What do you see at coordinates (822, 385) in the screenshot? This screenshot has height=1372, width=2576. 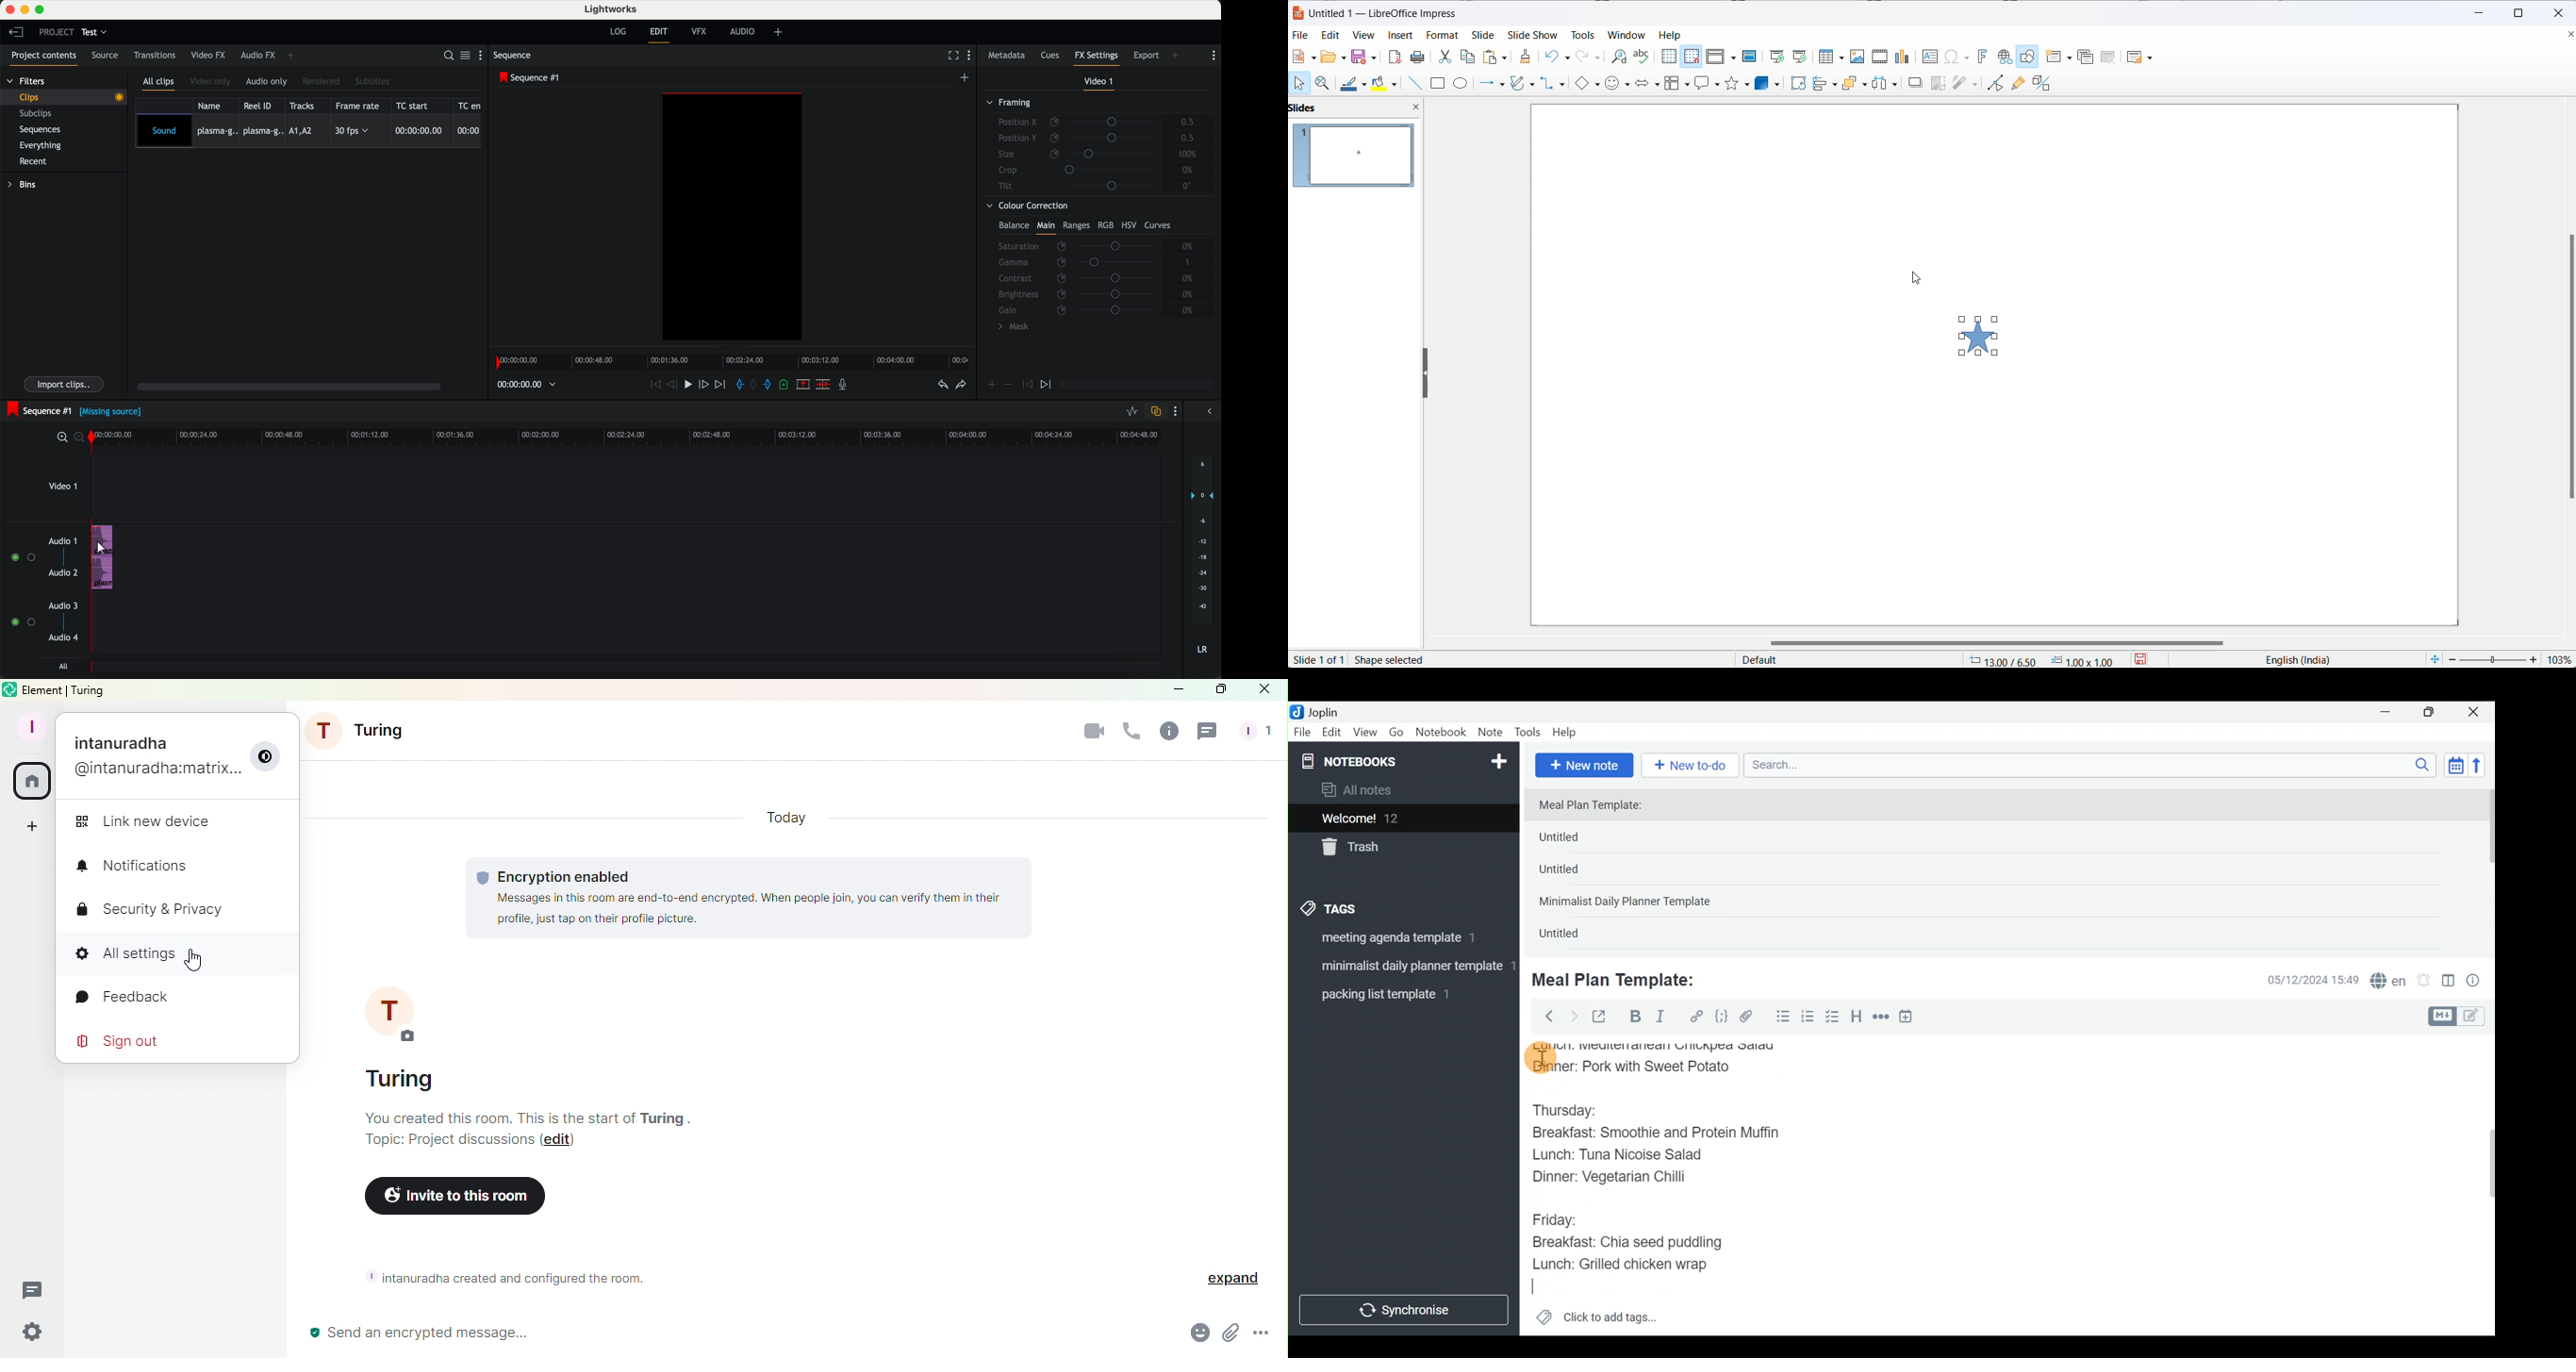 I see `delete/cut` at bounding box center [822, 385].